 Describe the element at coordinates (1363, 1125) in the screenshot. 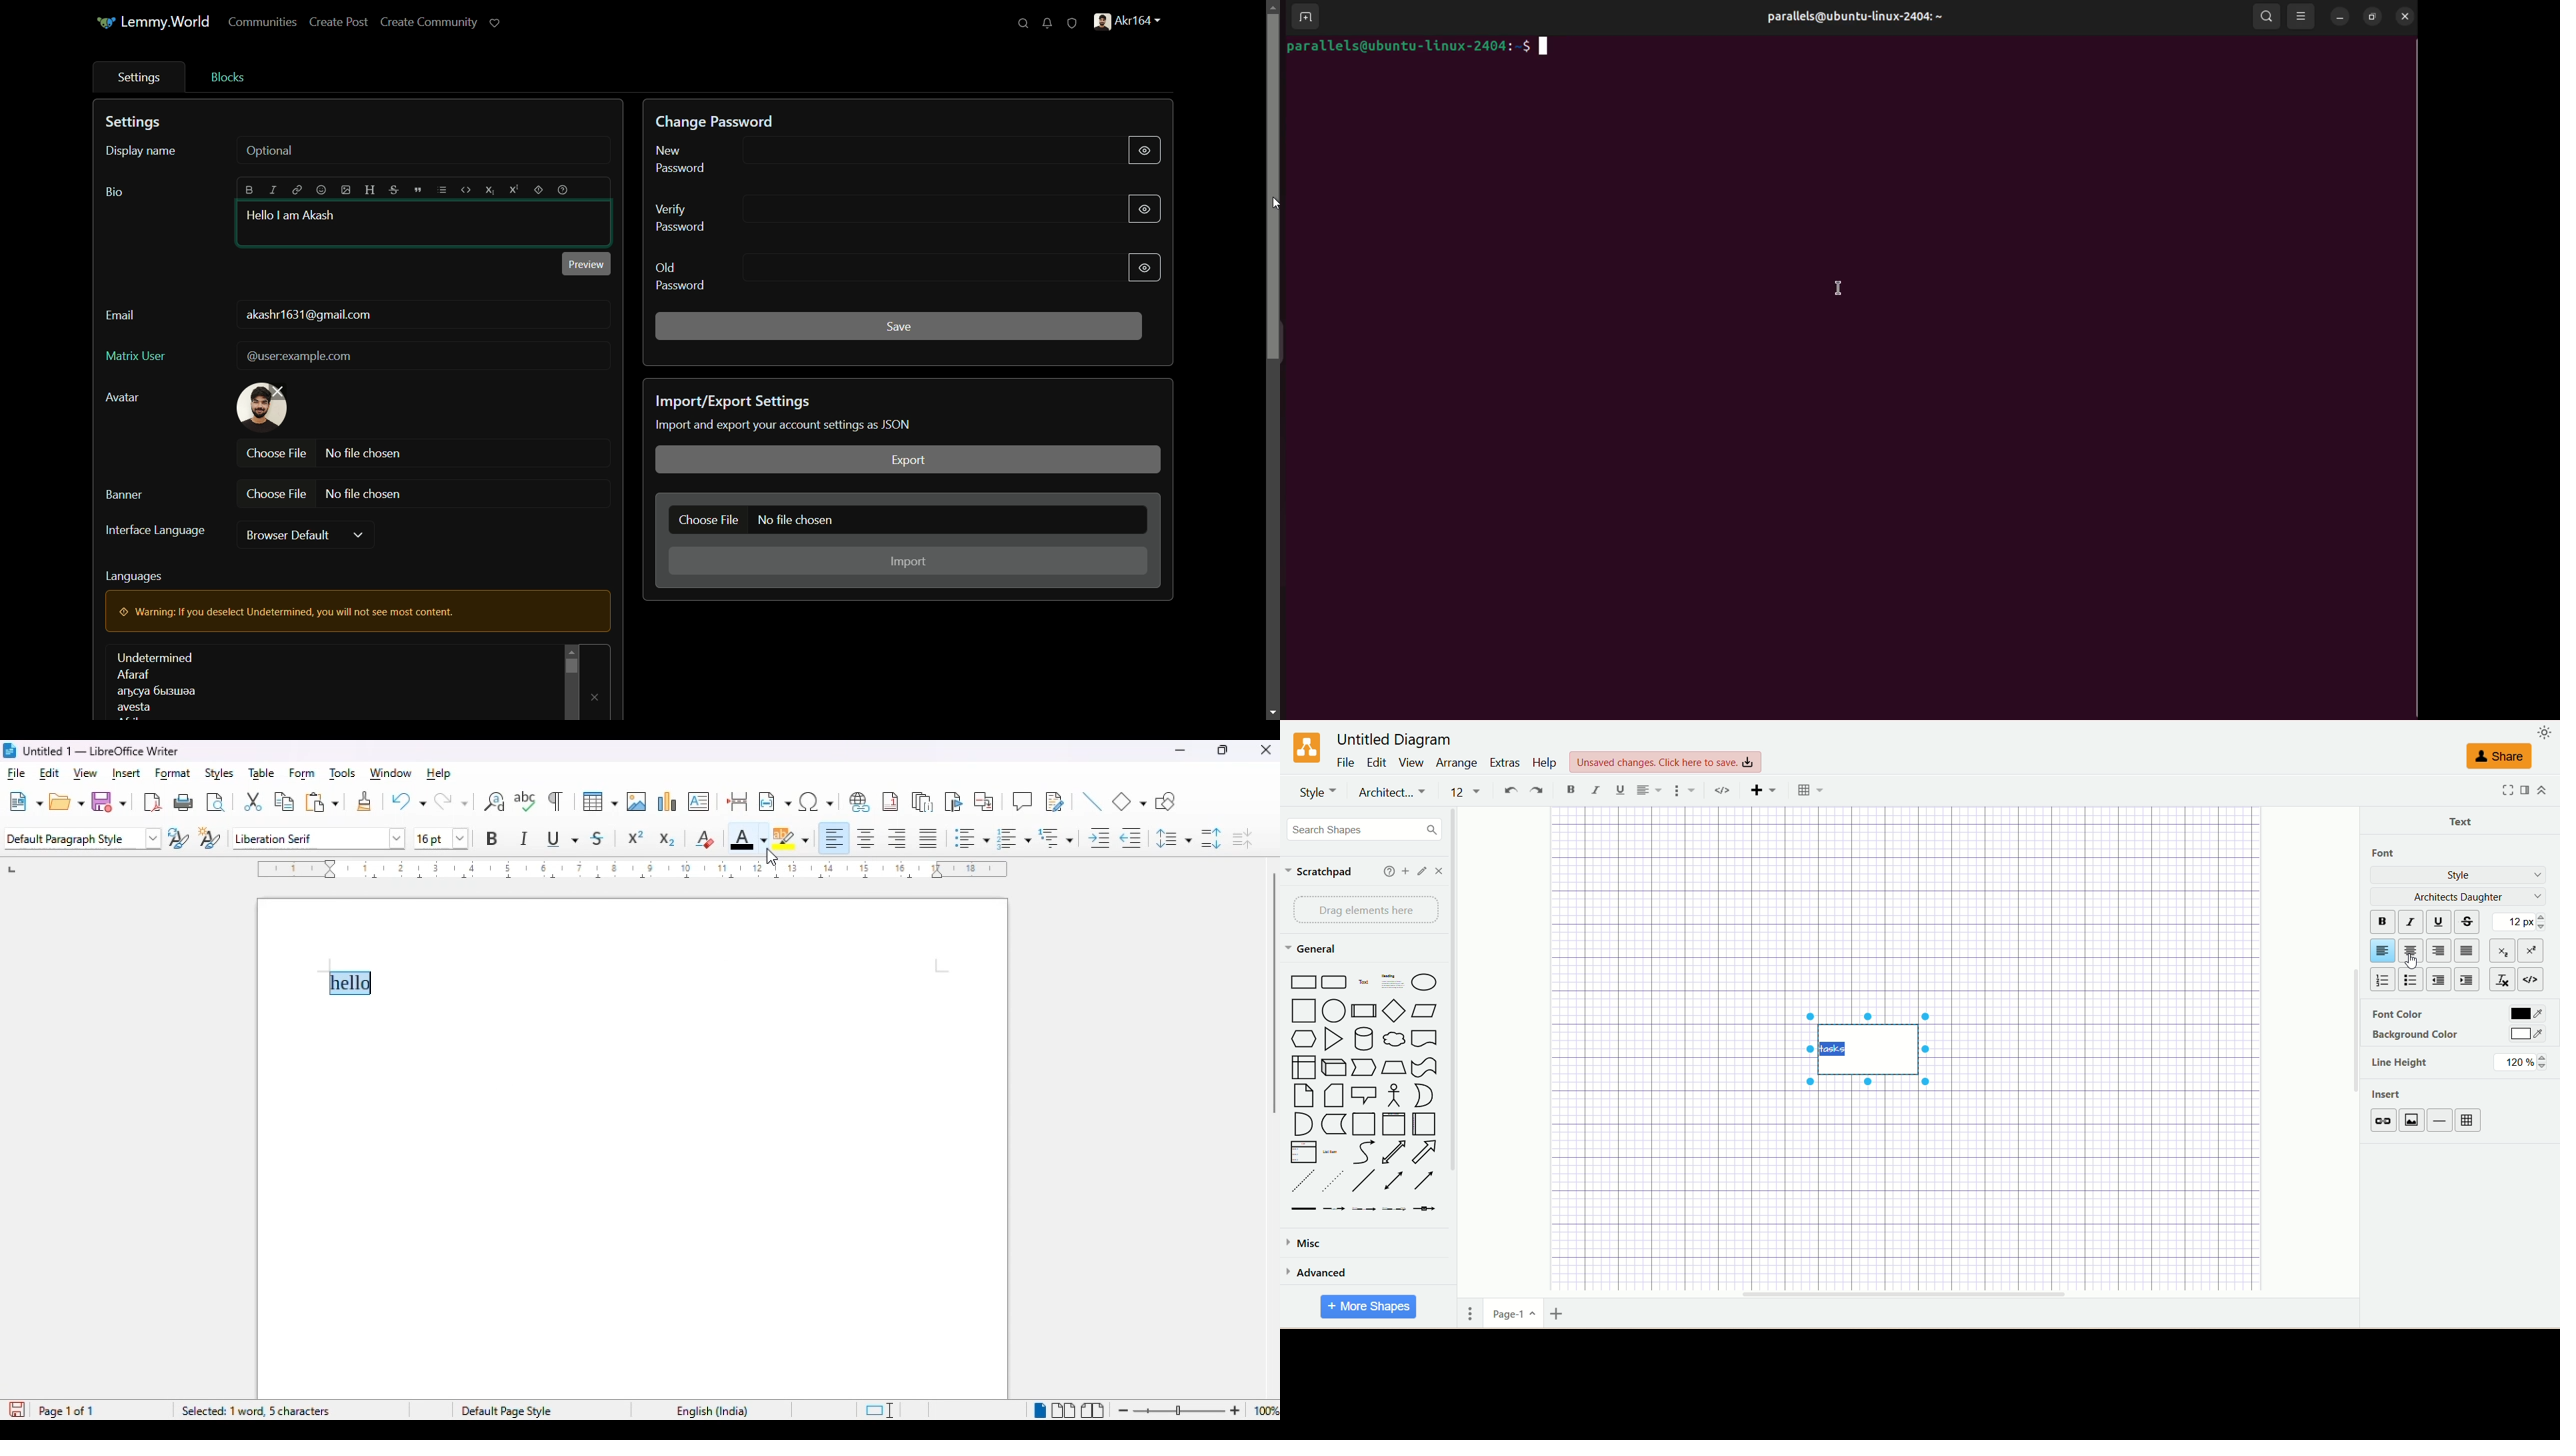

I see `Page` at that location.